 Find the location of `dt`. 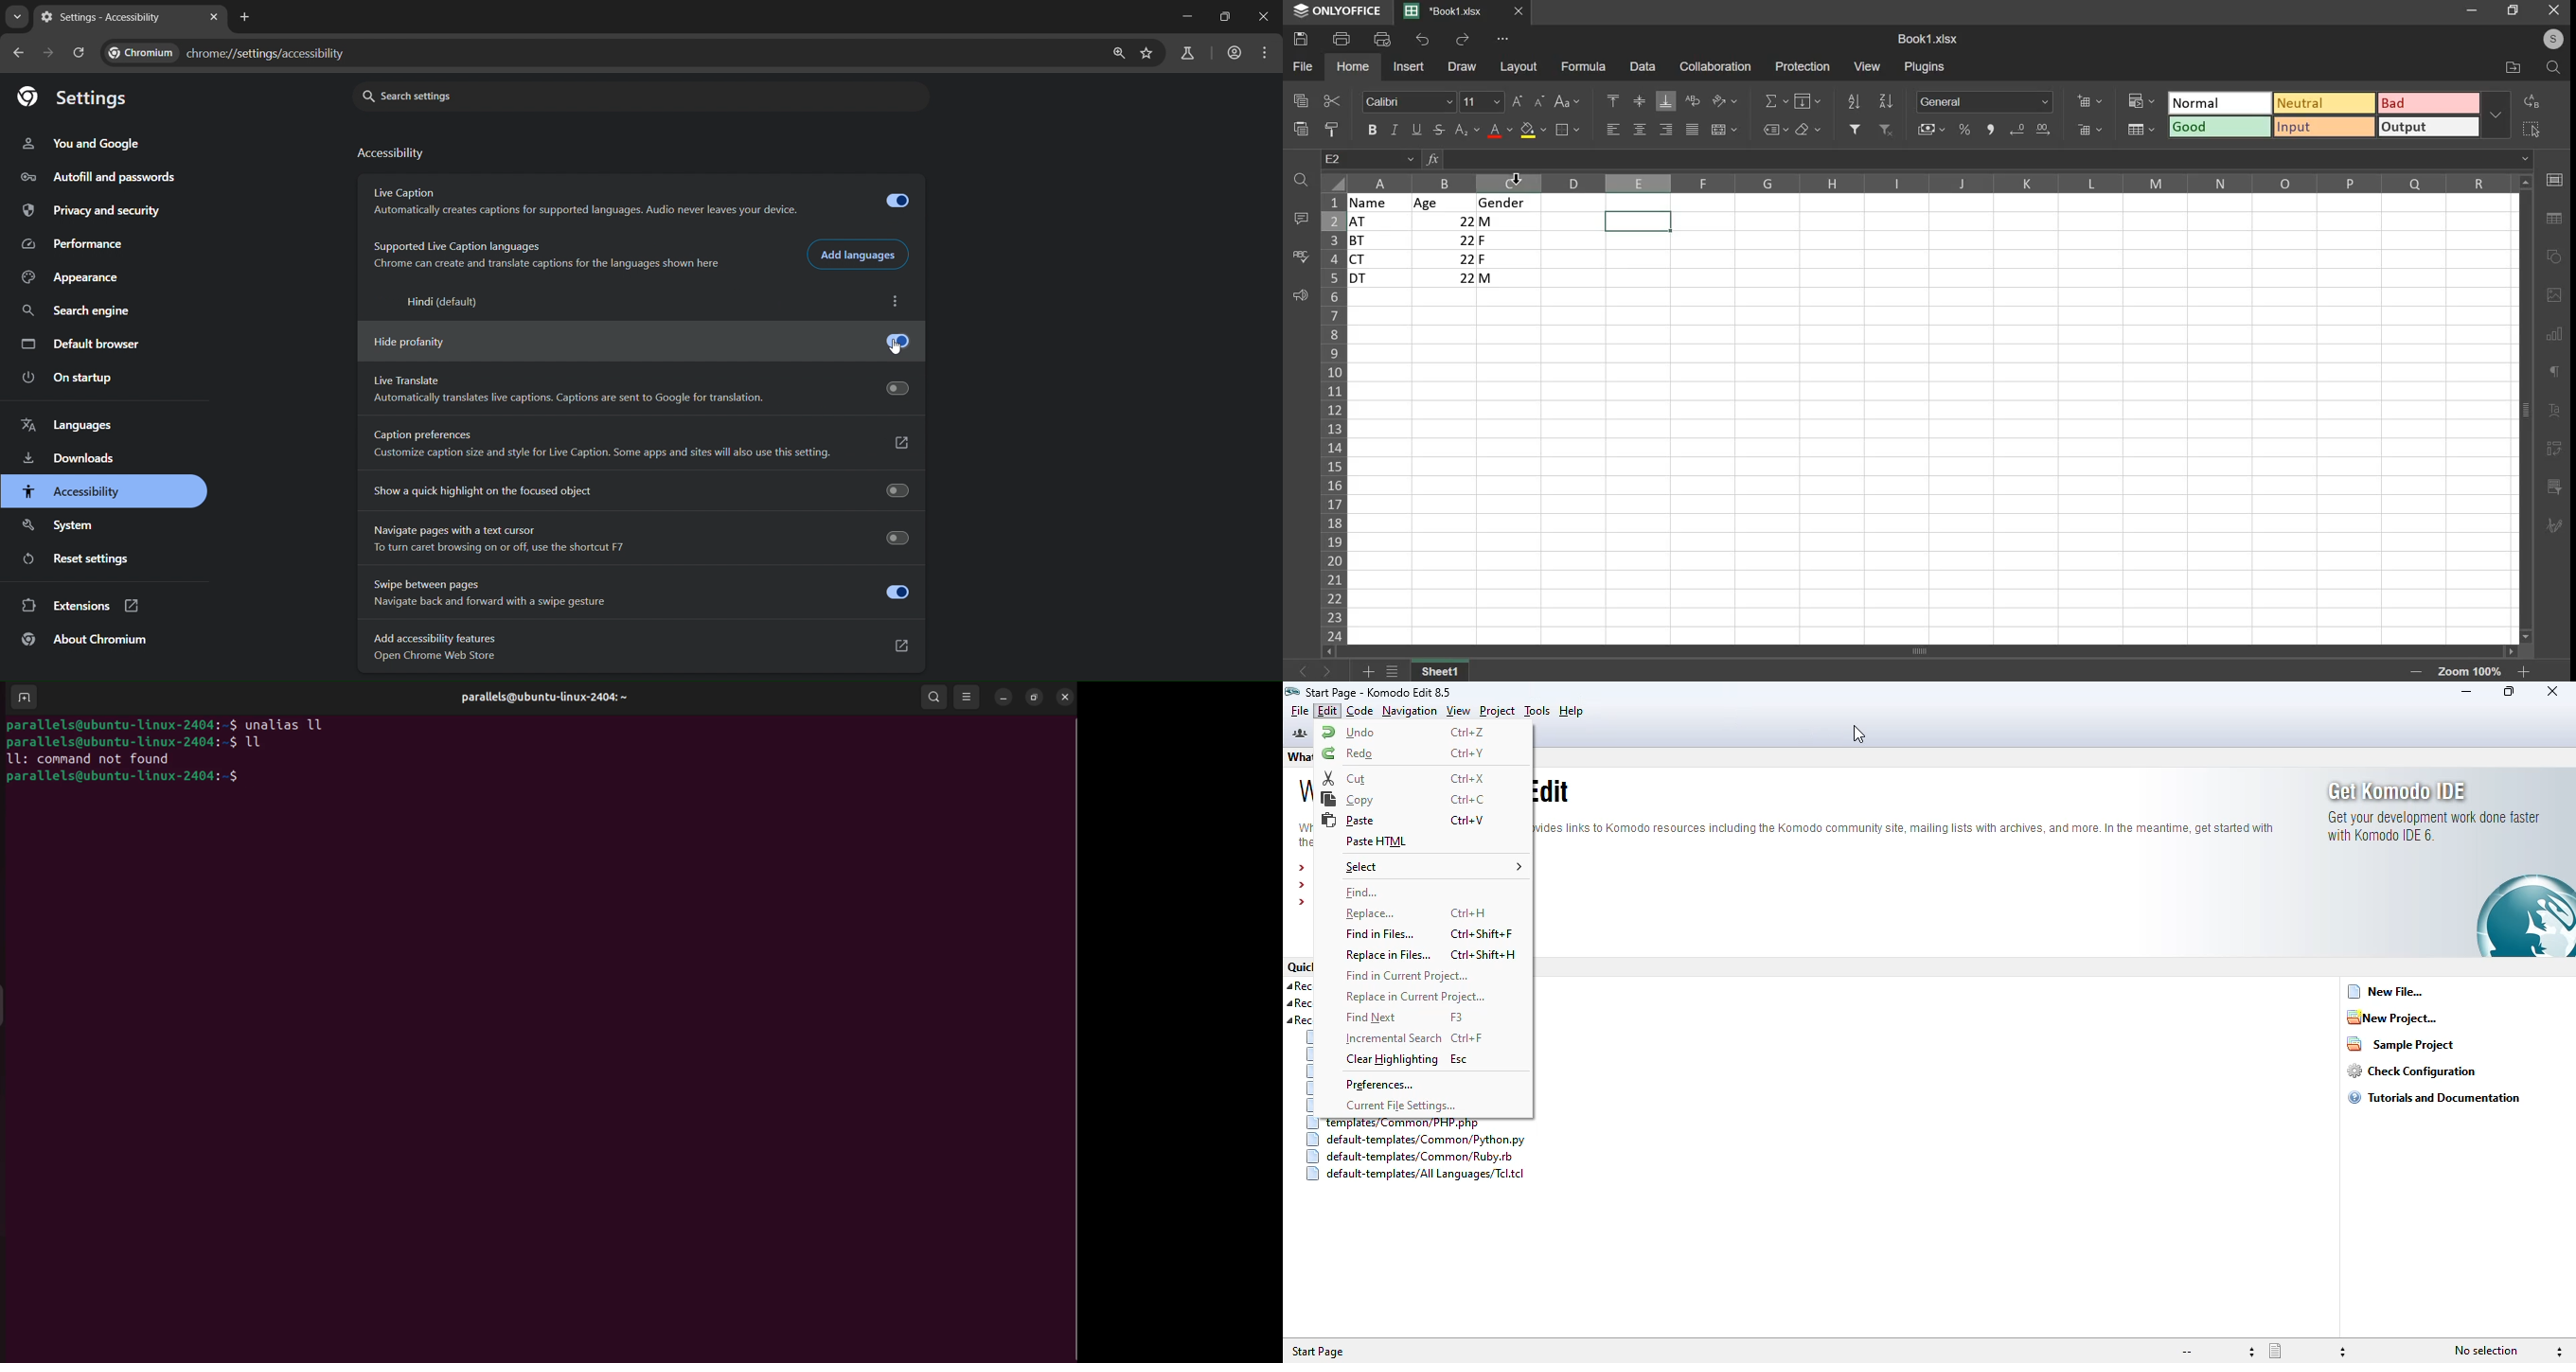

dt is located at coordinates (1381, 279).